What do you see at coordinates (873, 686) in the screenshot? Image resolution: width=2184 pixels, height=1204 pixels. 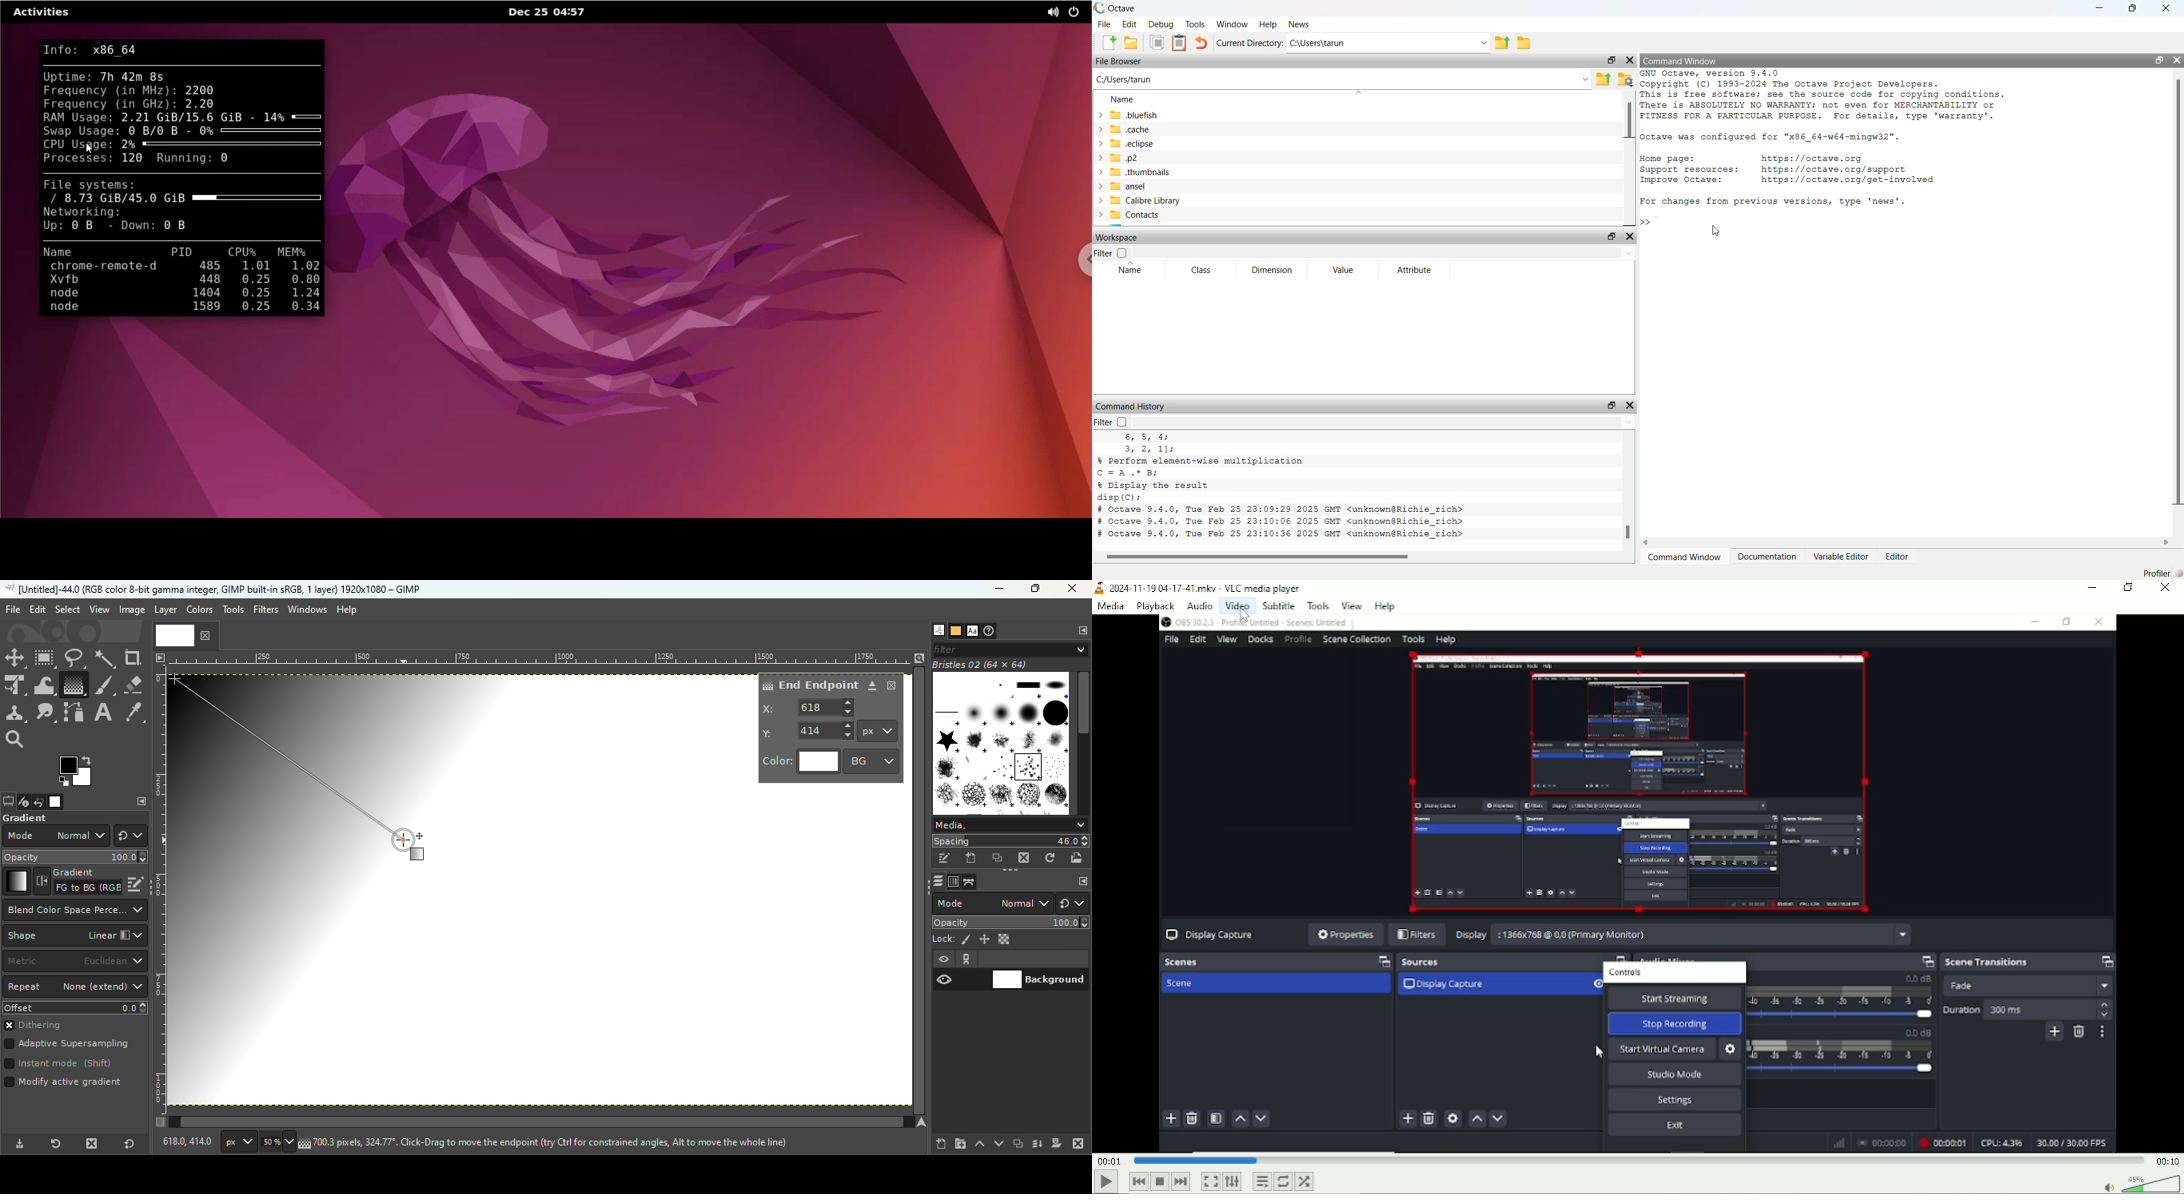 I see `Detach dilog from` at bounding box center [873, 686].